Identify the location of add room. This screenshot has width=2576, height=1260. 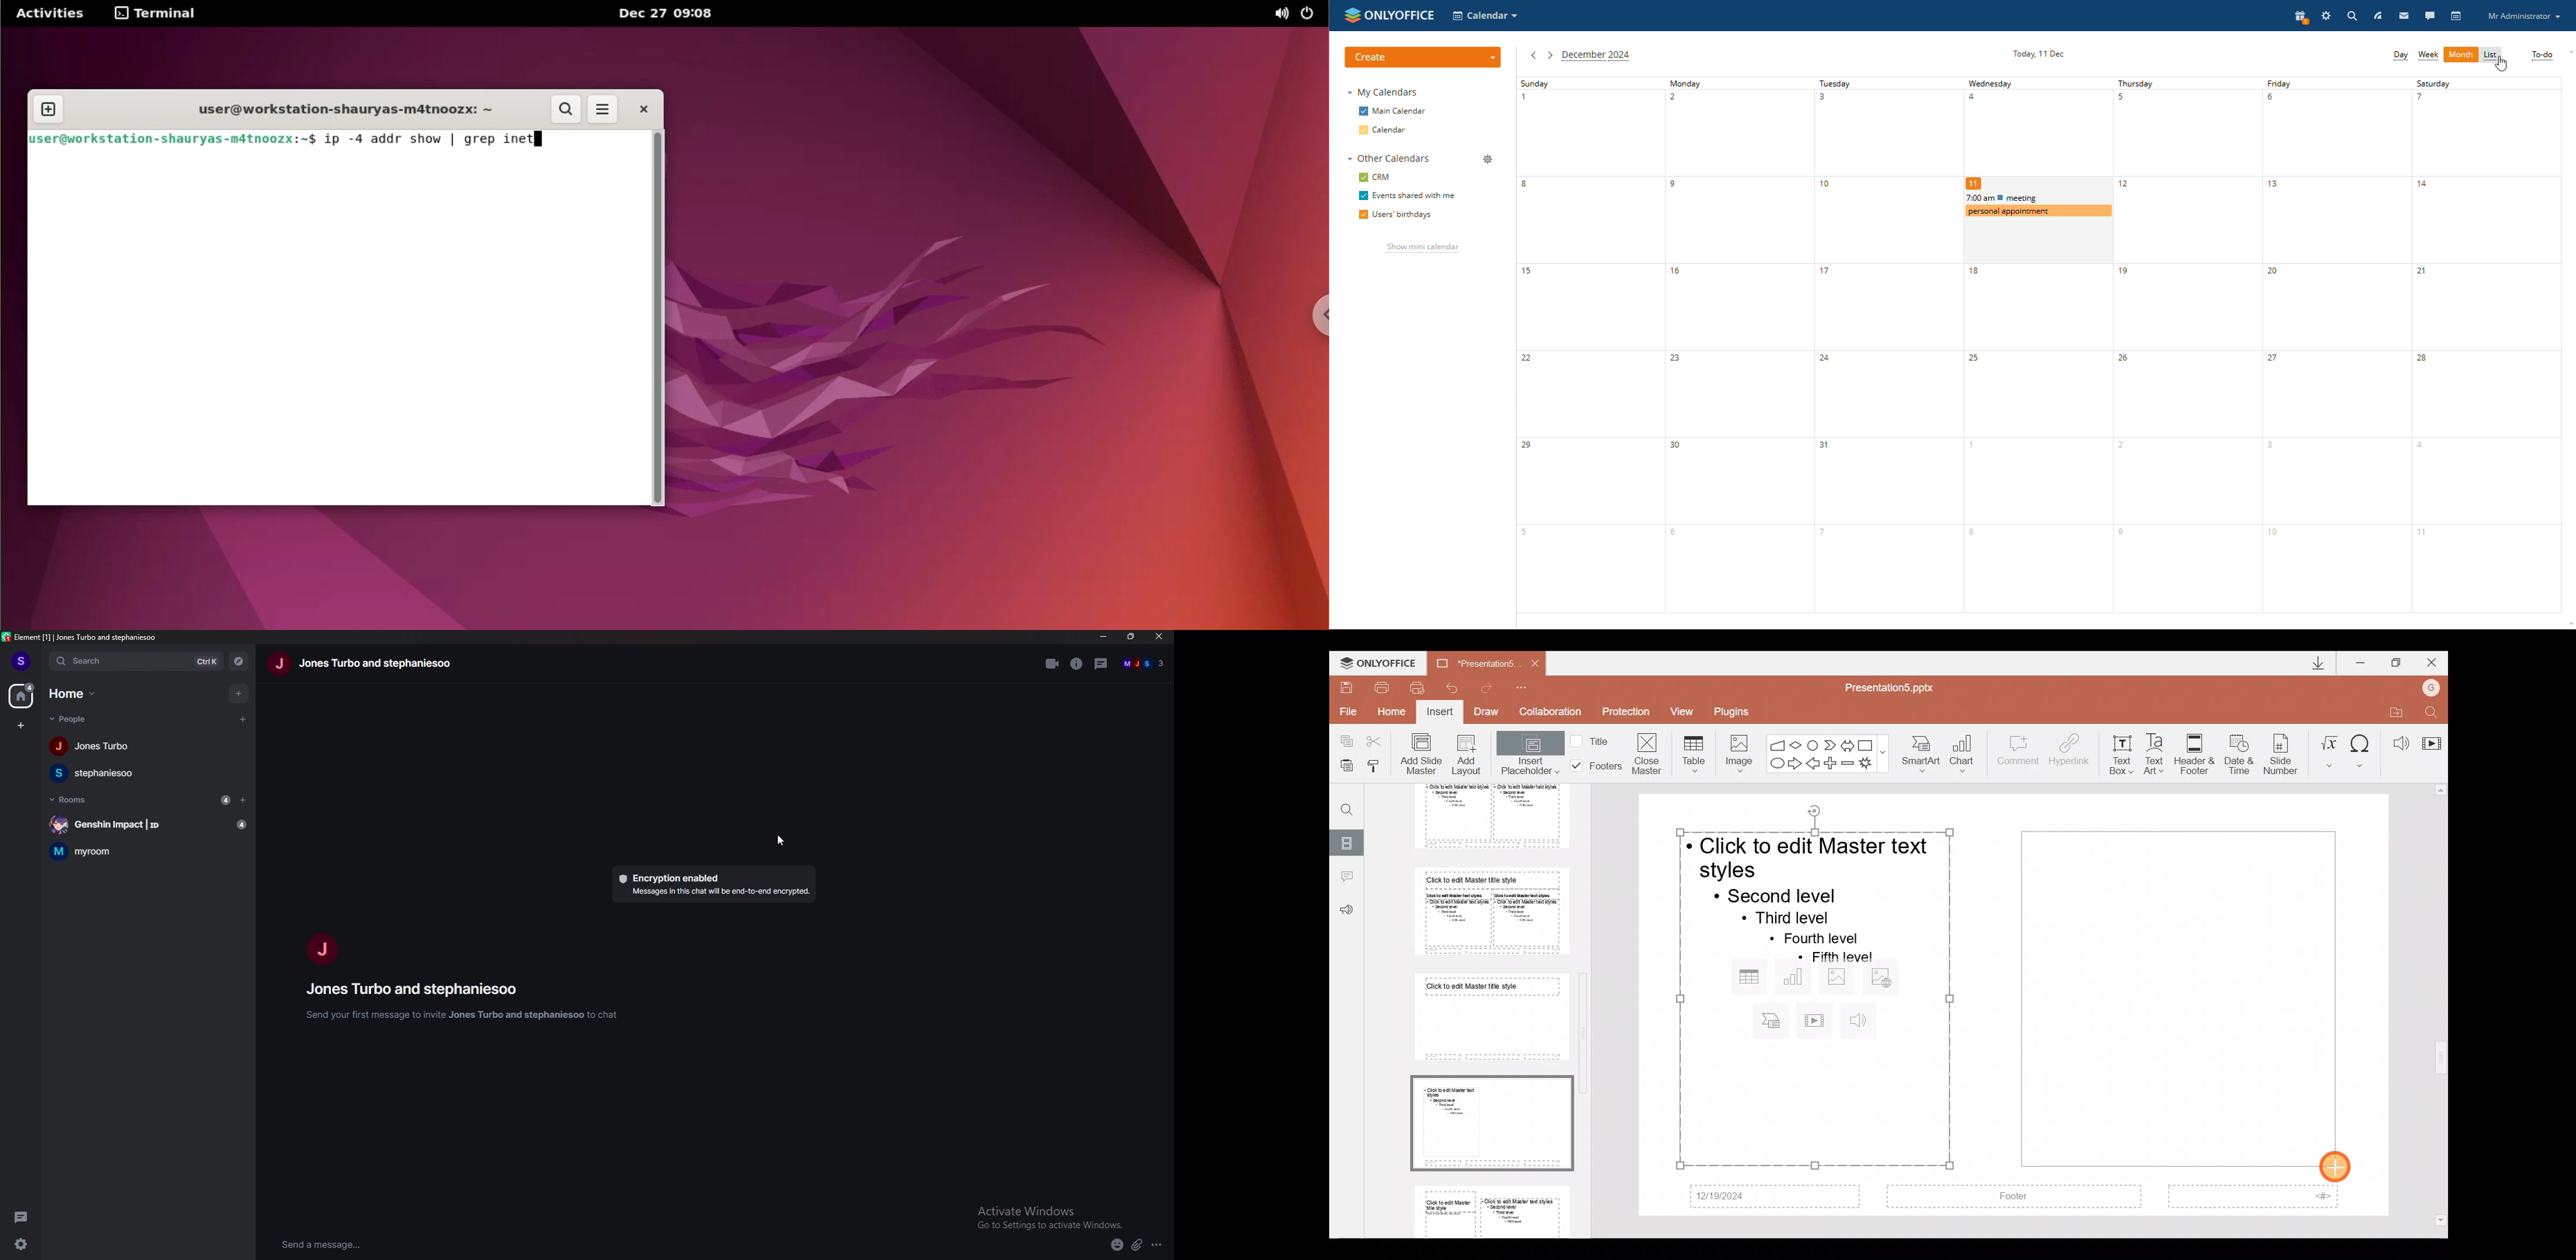
(243, 800).